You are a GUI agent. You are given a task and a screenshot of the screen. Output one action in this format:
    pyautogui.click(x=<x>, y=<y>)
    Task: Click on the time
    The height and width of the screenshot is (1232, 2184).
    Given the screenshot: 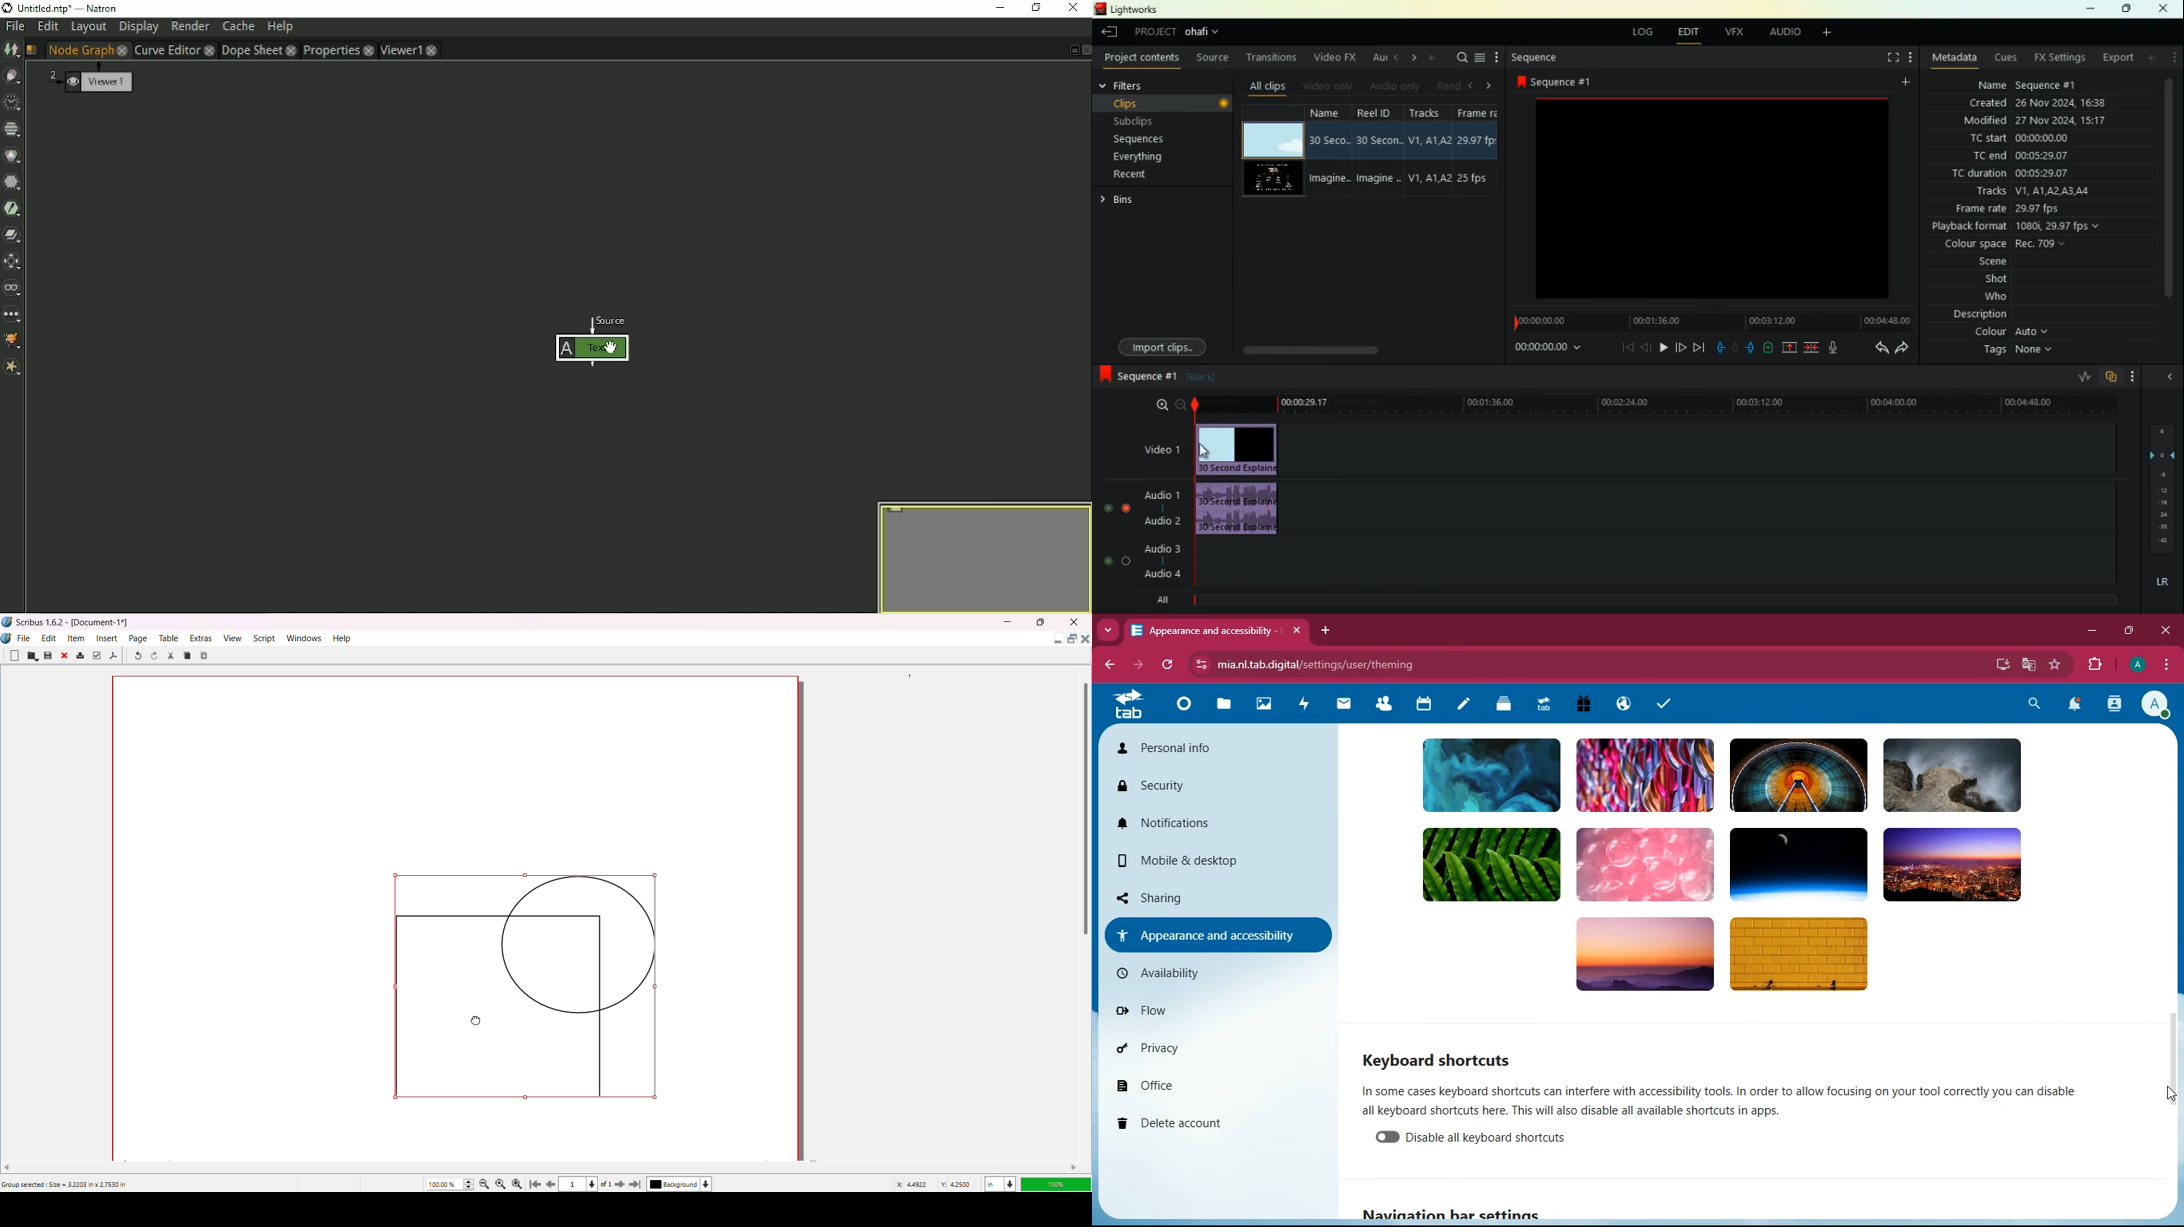 What is the action you would take?
    pyautogui.click(x=1541, y=348)
    